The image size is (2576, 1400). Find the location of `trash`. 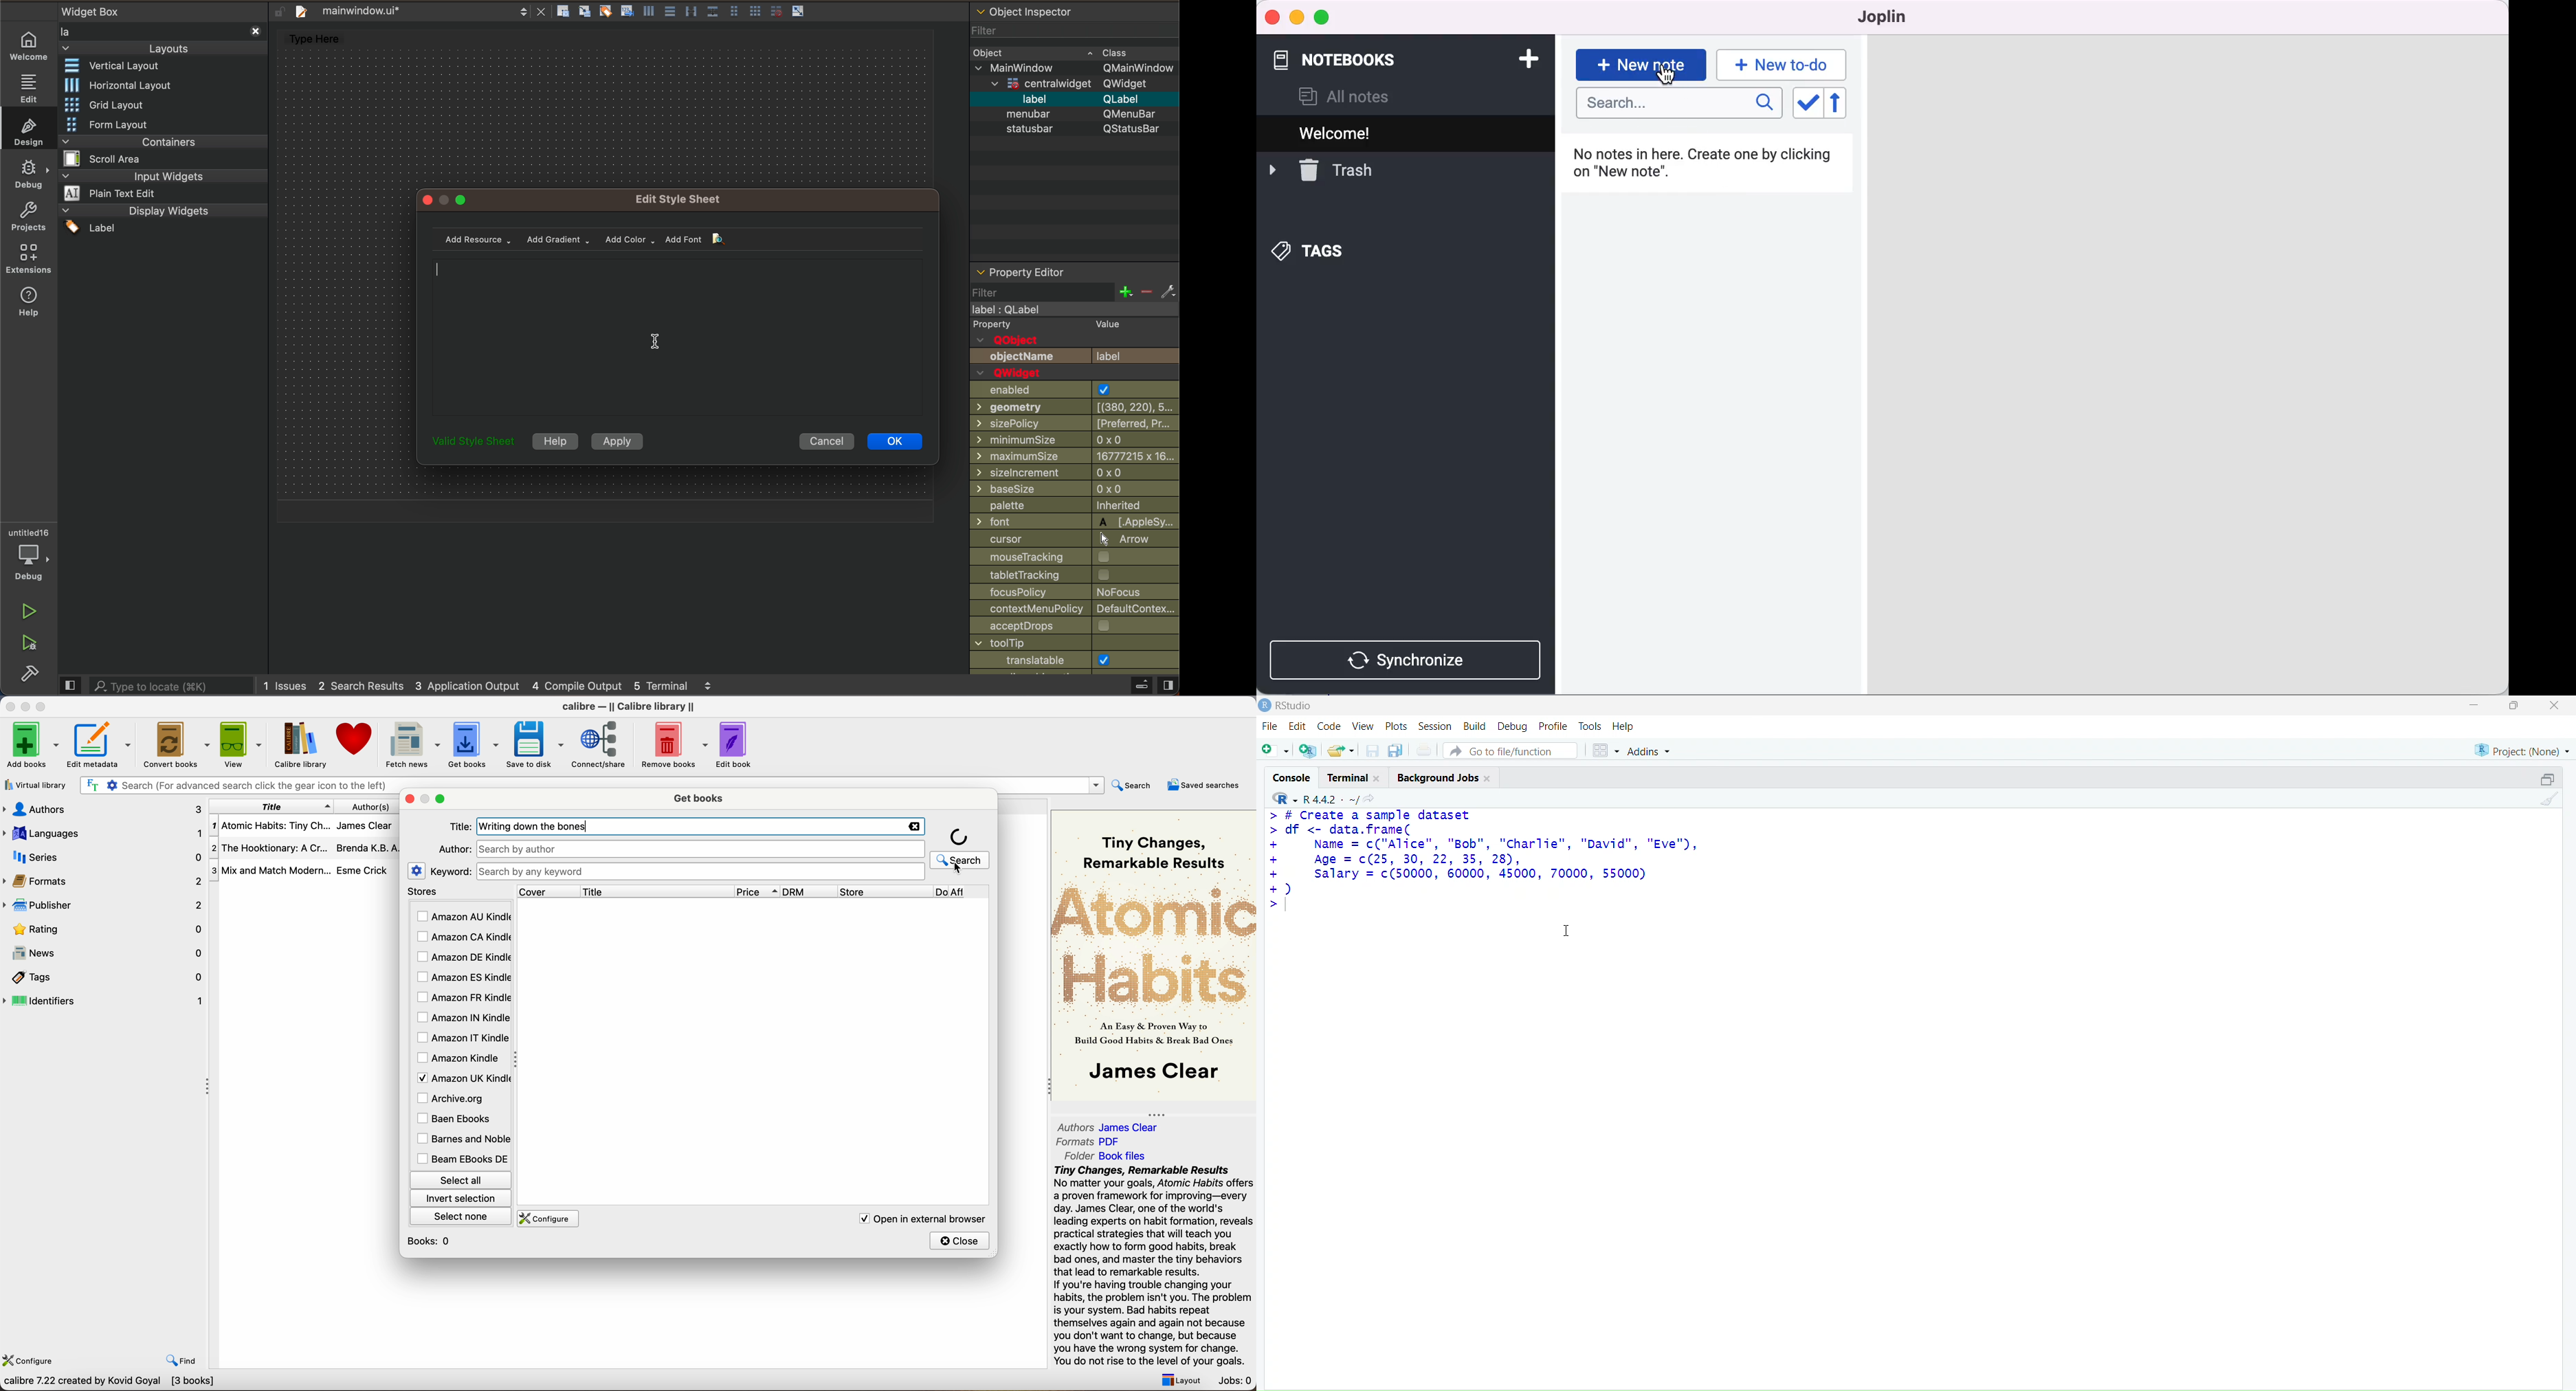

trash is located at coordinates (1335, 171).